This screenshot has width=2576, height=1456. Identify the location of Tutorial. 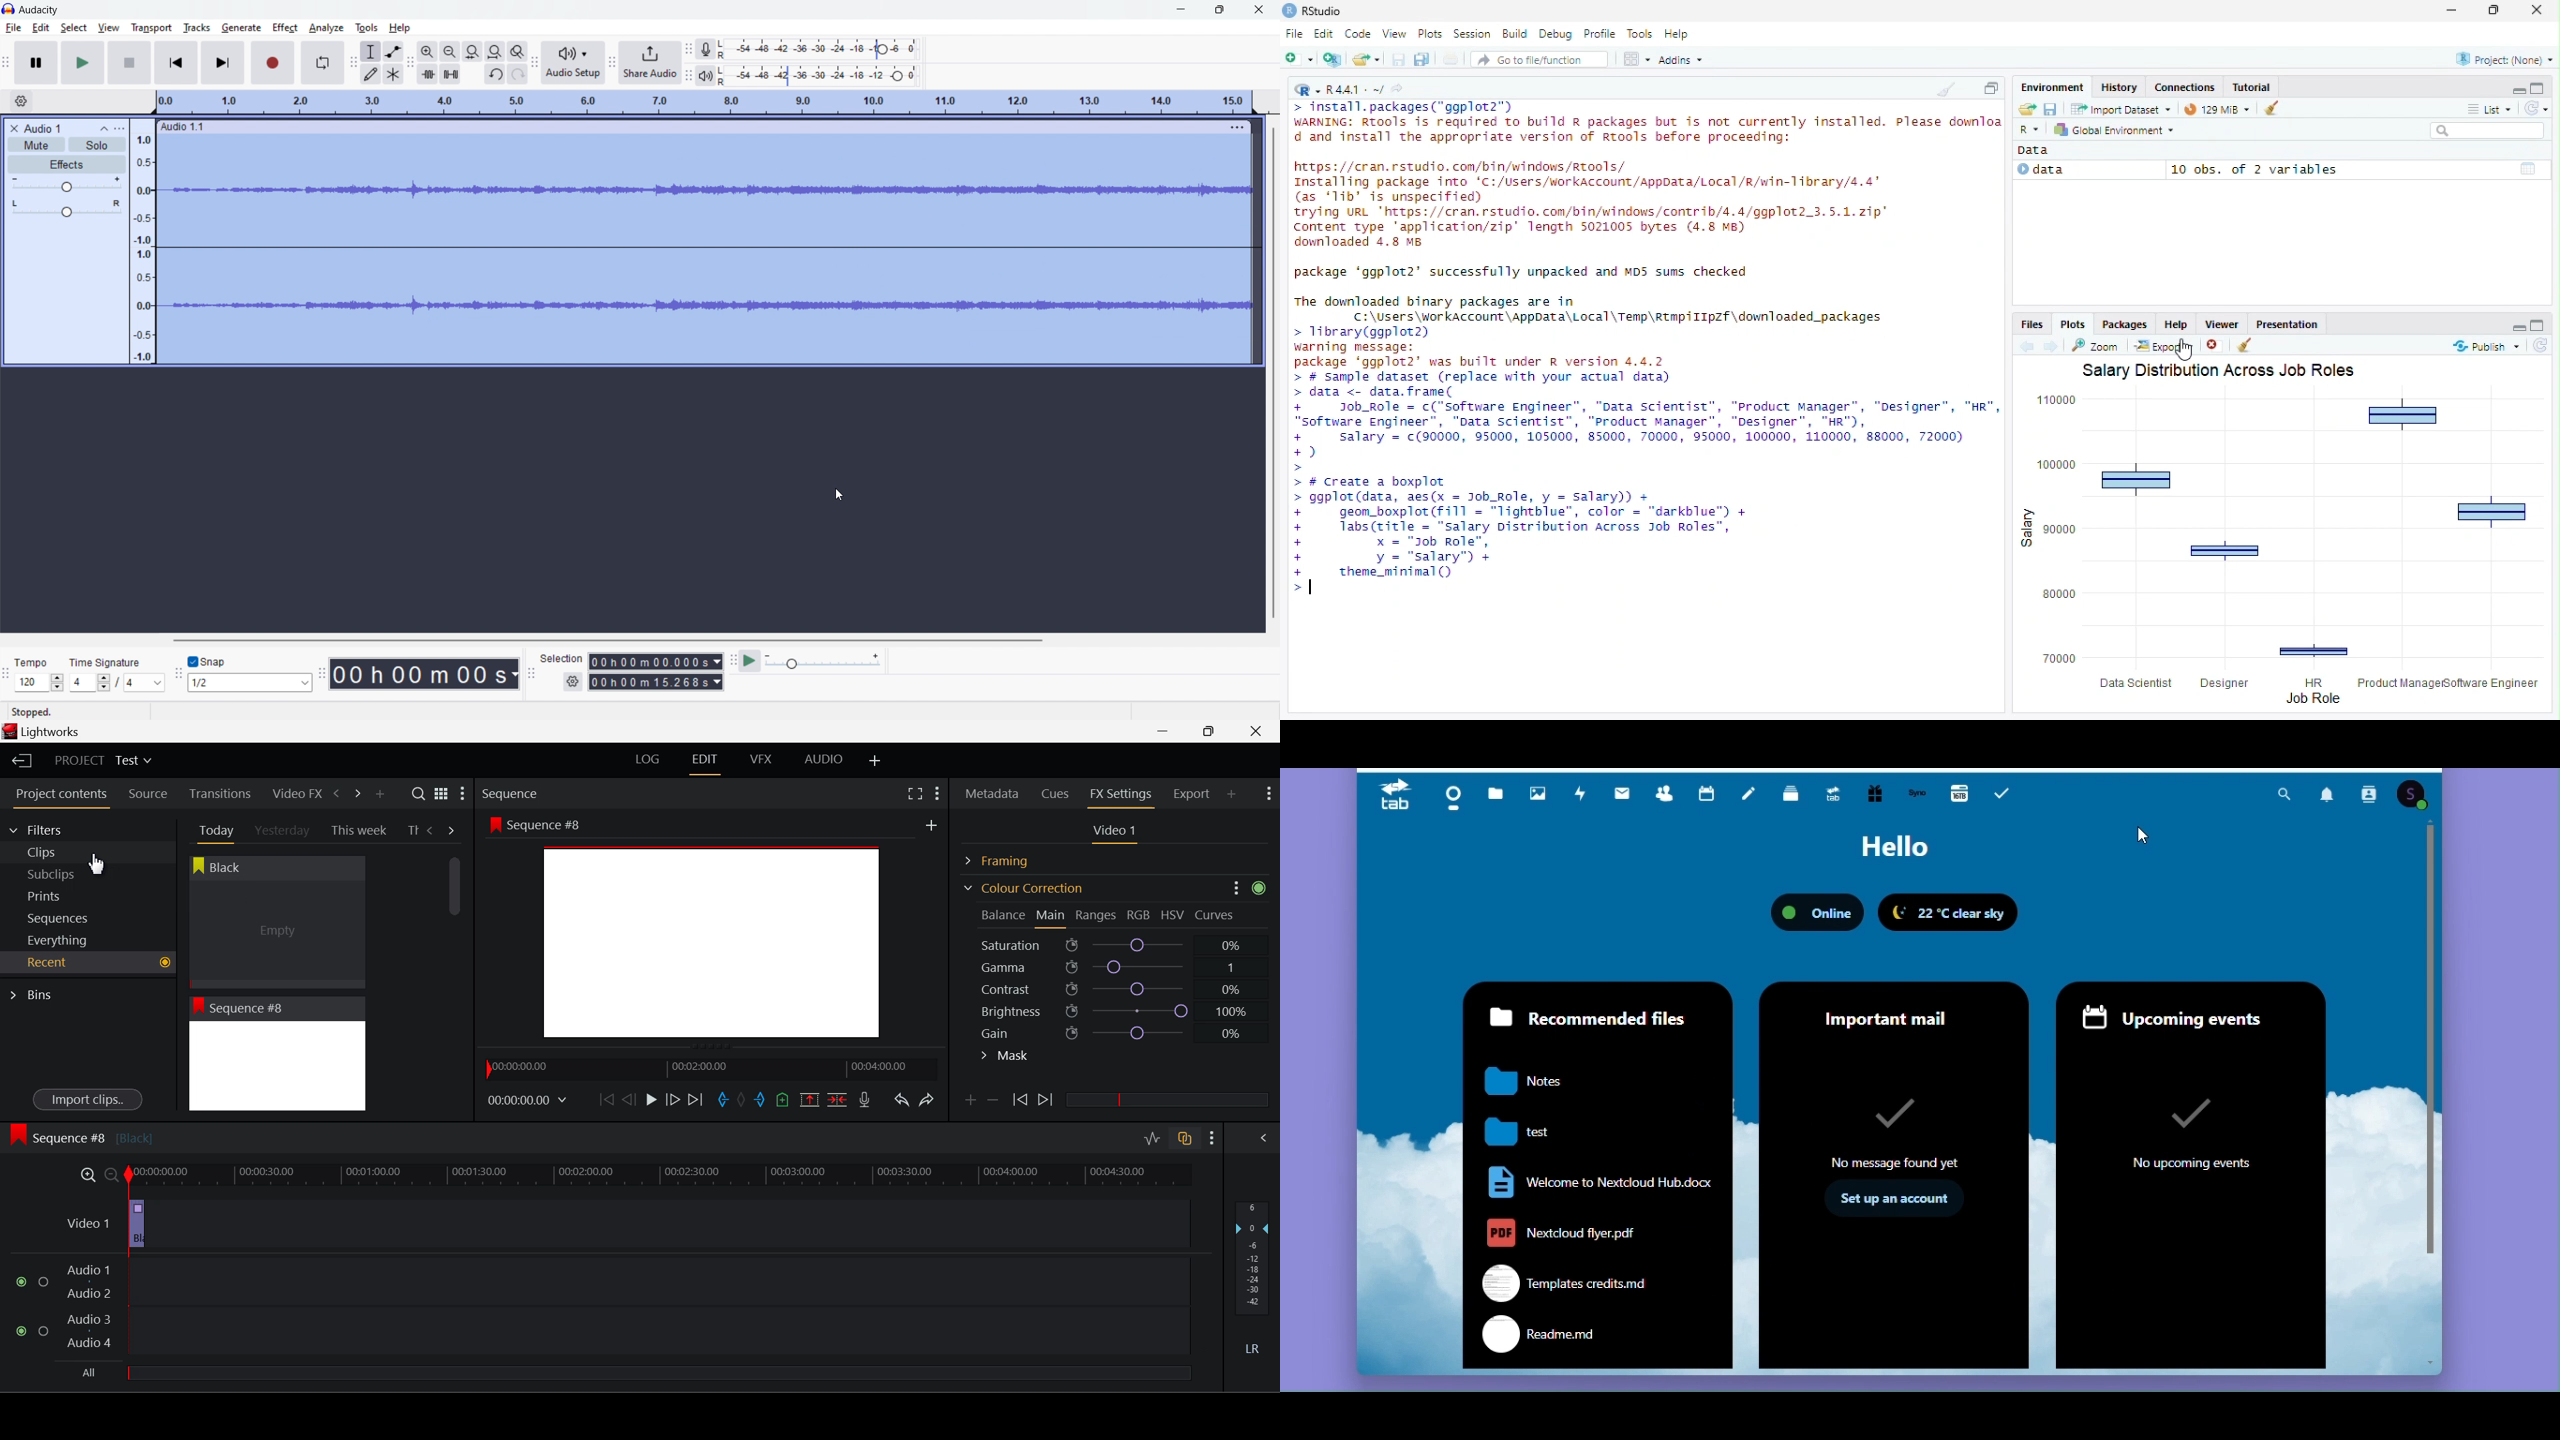
(2251, 87).